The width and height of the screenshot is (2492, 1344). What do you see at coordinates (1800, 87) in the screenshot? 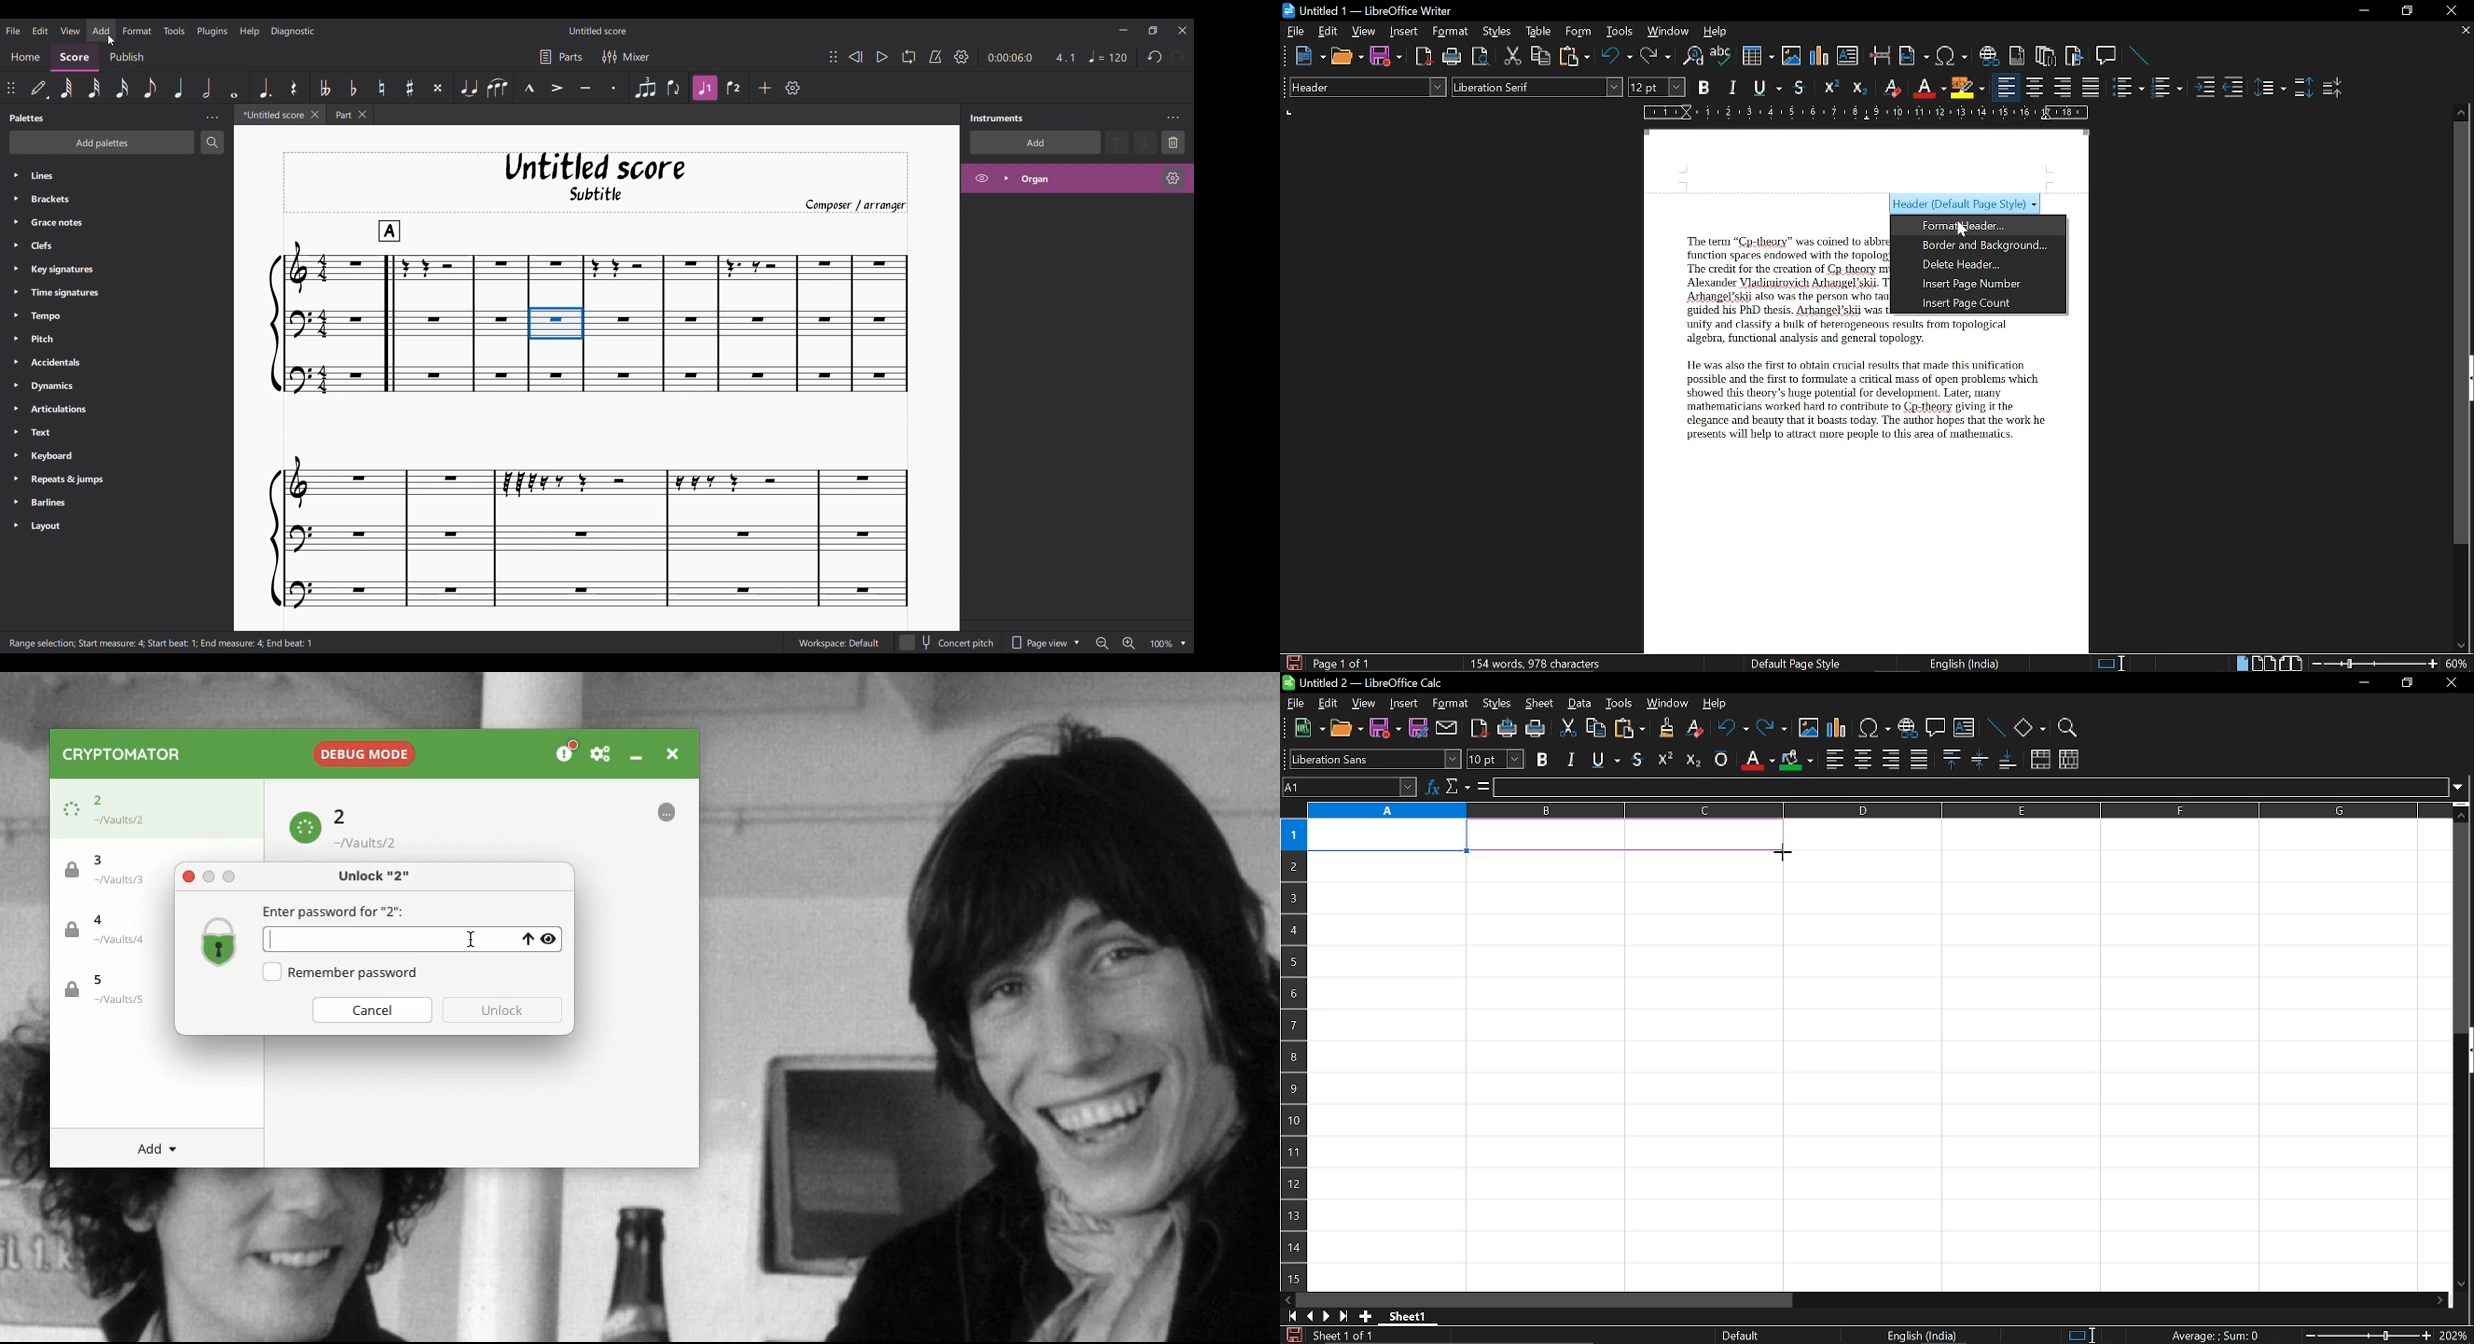
I see `Strike through` at bounding box center [1800, 87].